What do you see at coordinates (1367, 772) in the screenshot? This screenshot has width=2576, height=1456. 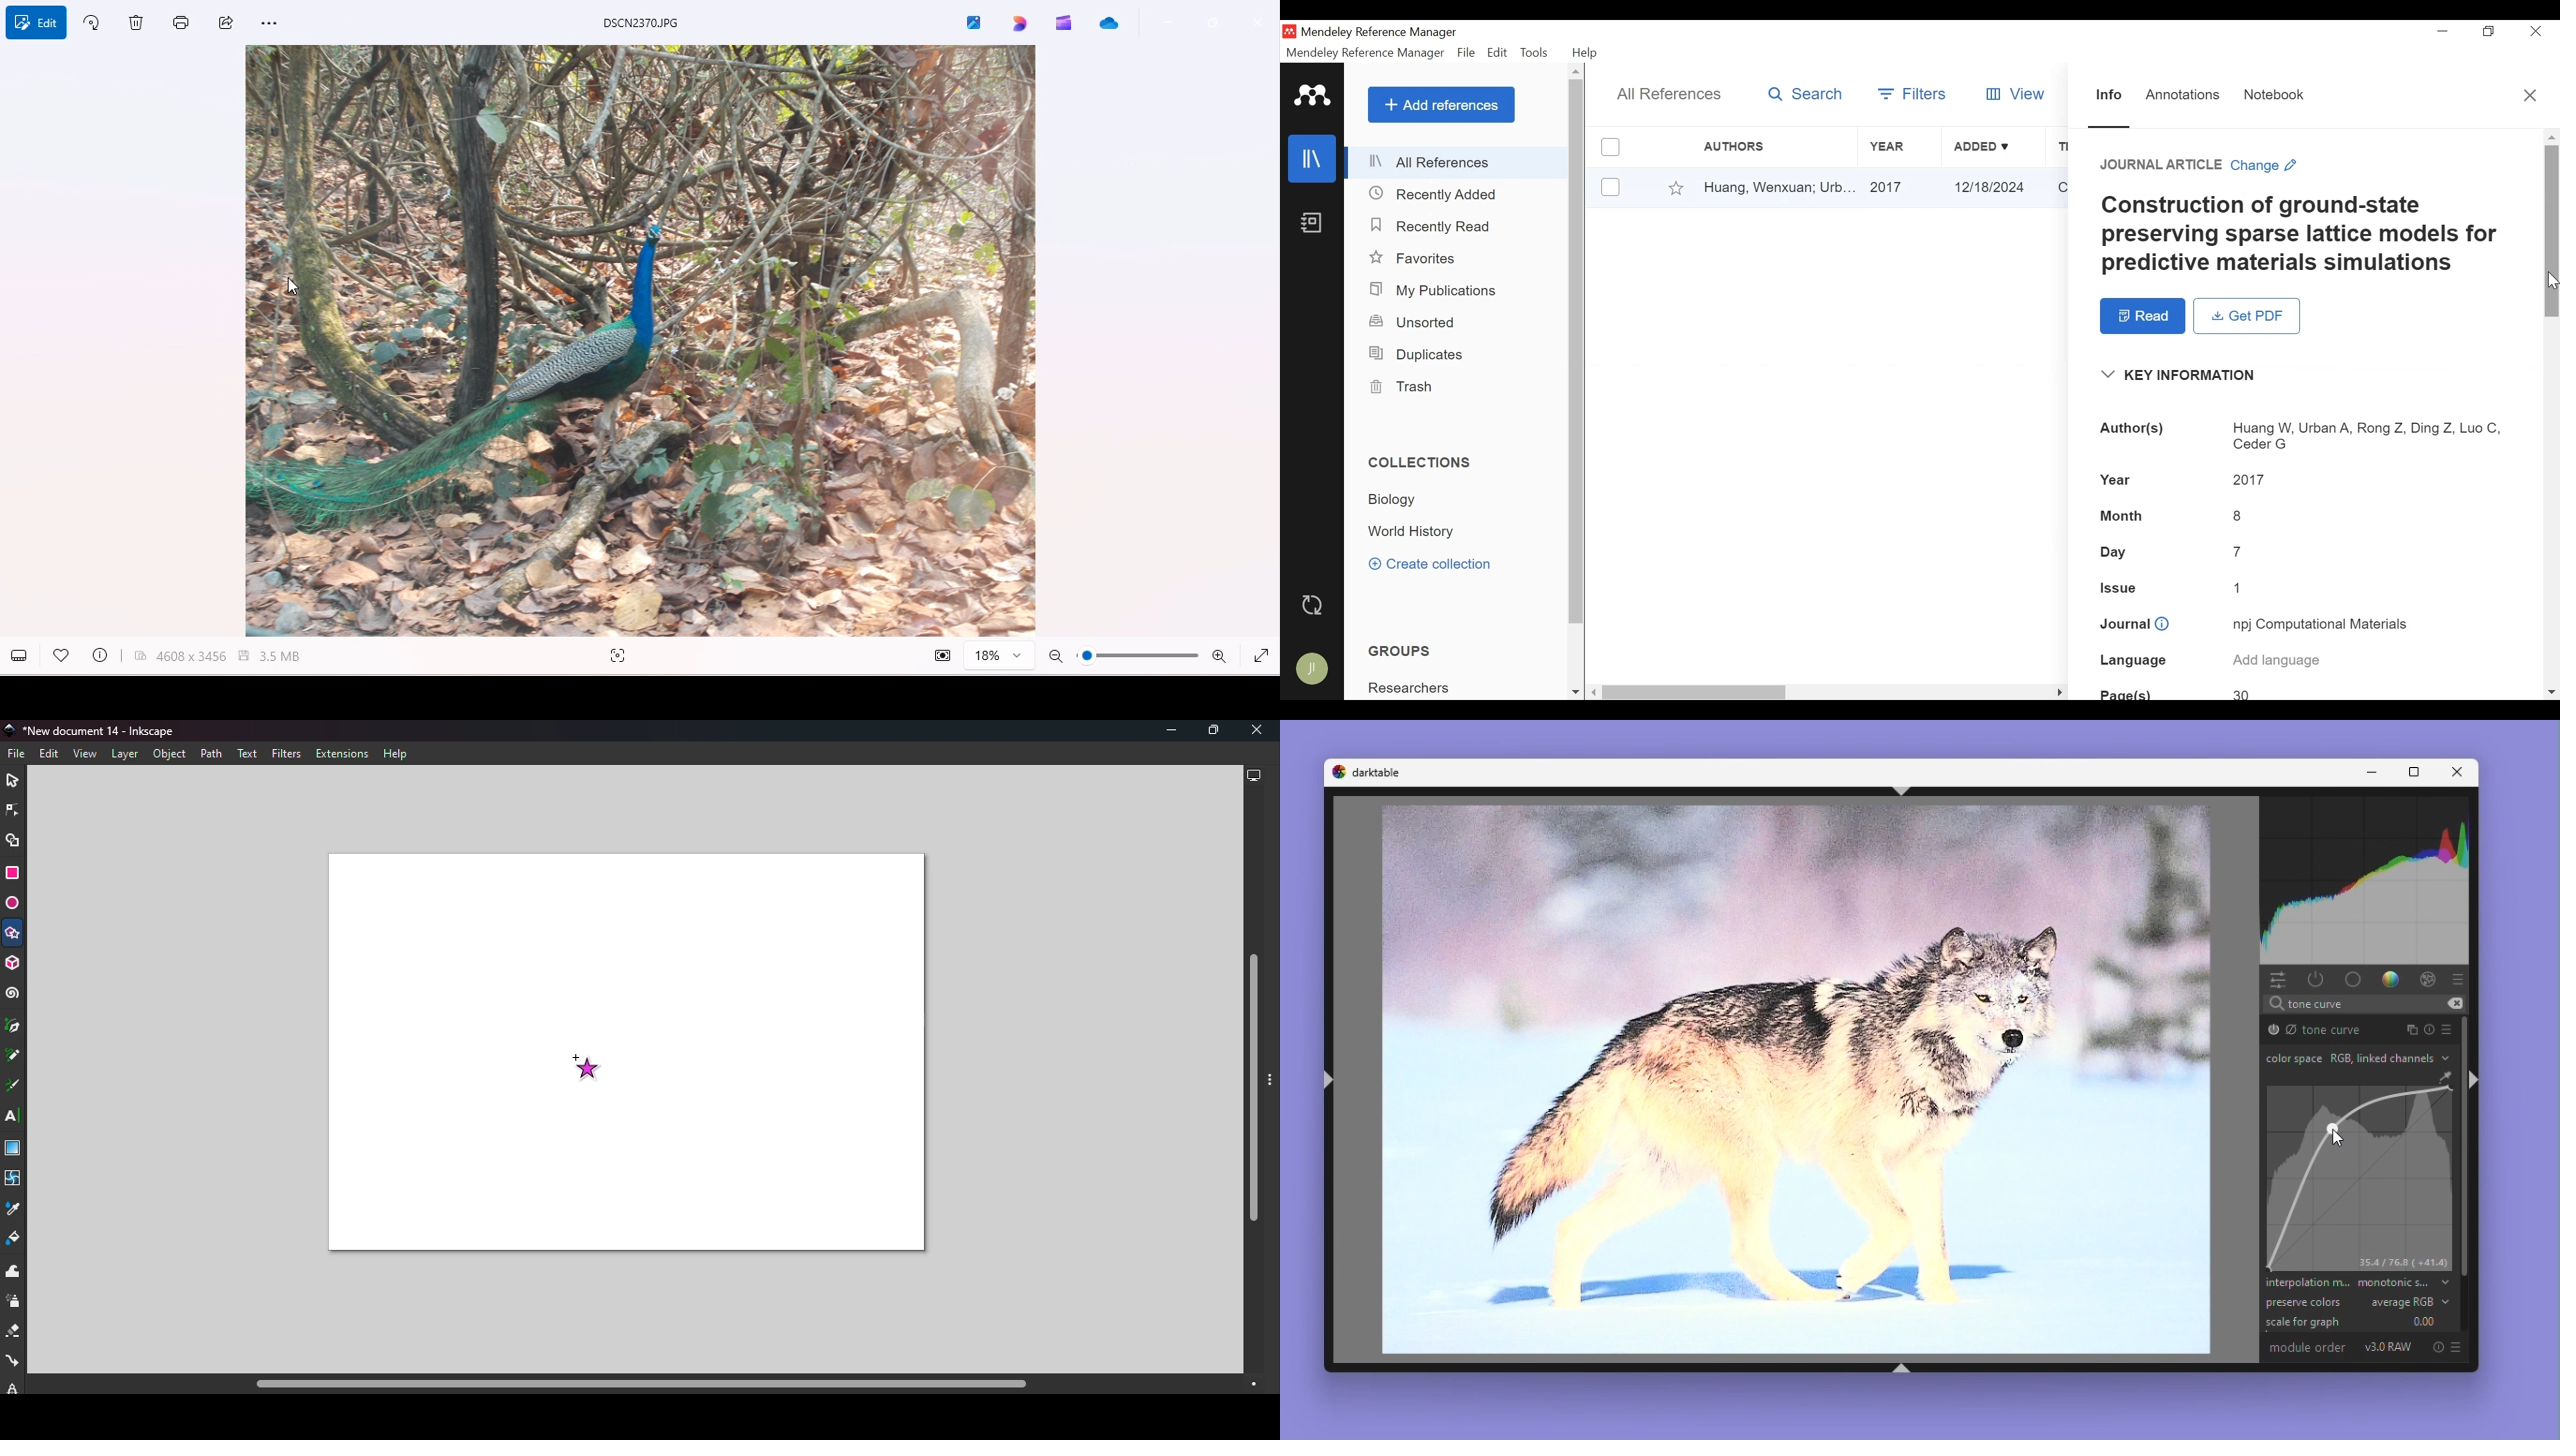 I see `Dark table logo` at bounding box center [1367, 772].